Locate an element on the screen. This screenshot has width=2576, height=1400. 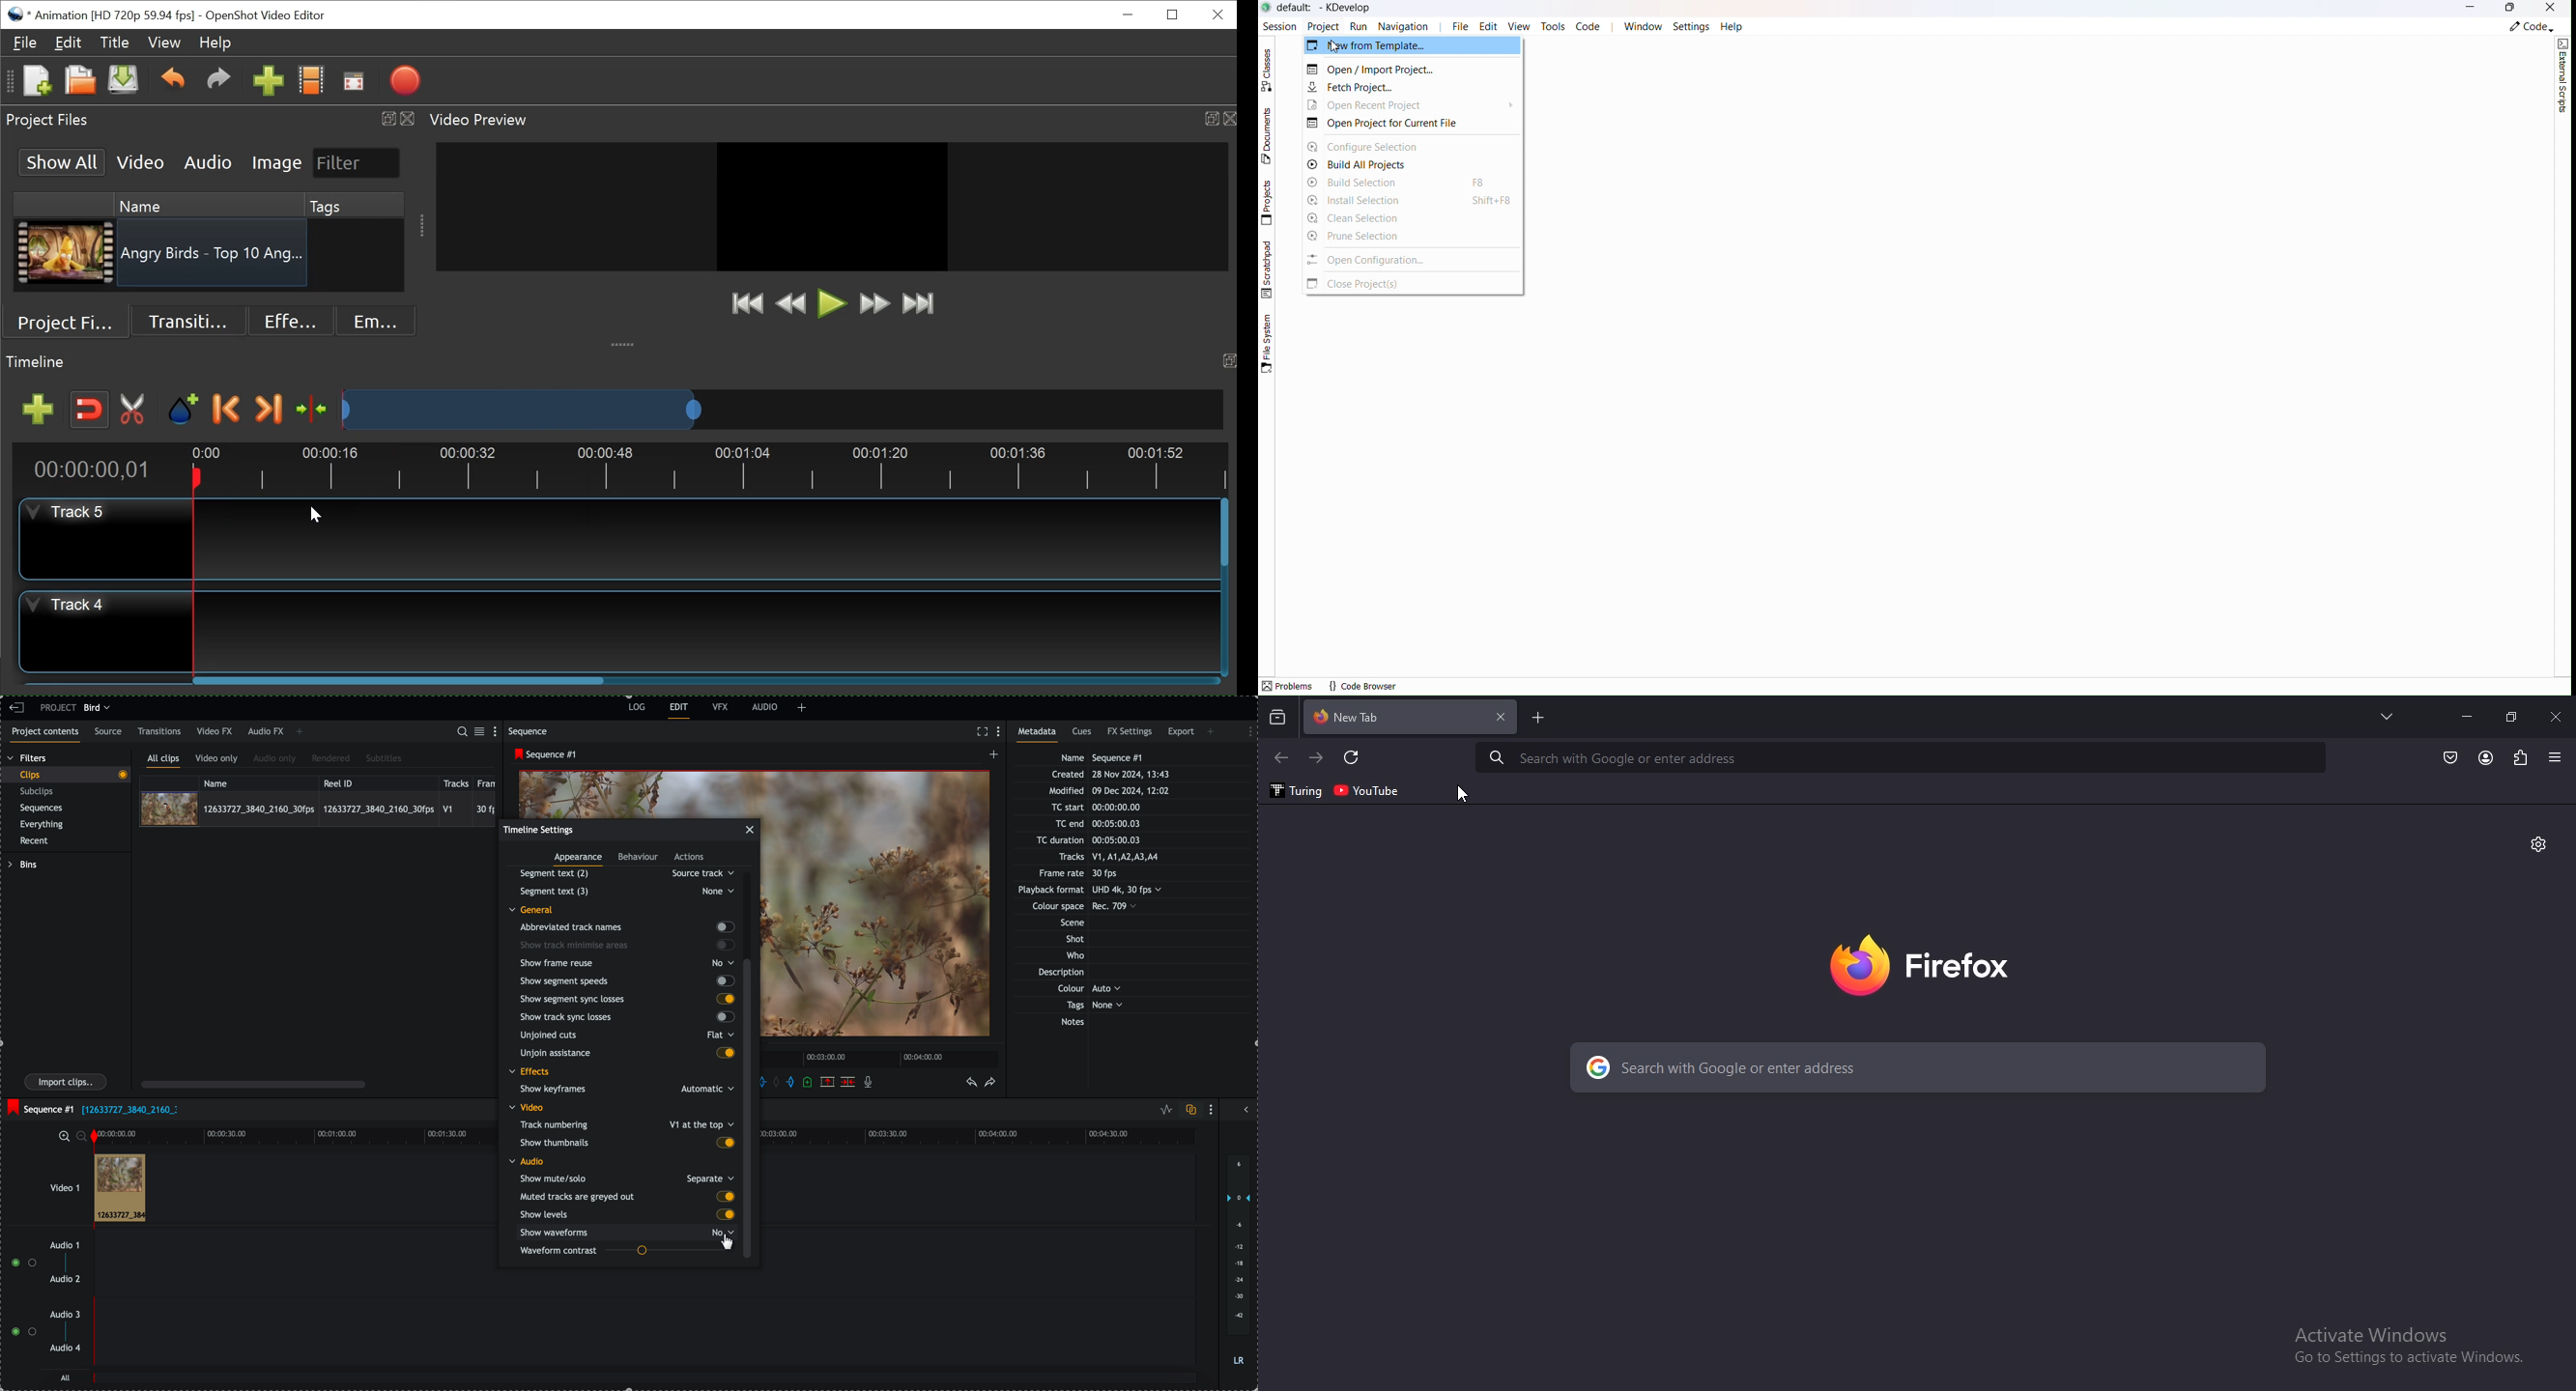
Vertical Scroll bar is located at coordinates (396, 257).